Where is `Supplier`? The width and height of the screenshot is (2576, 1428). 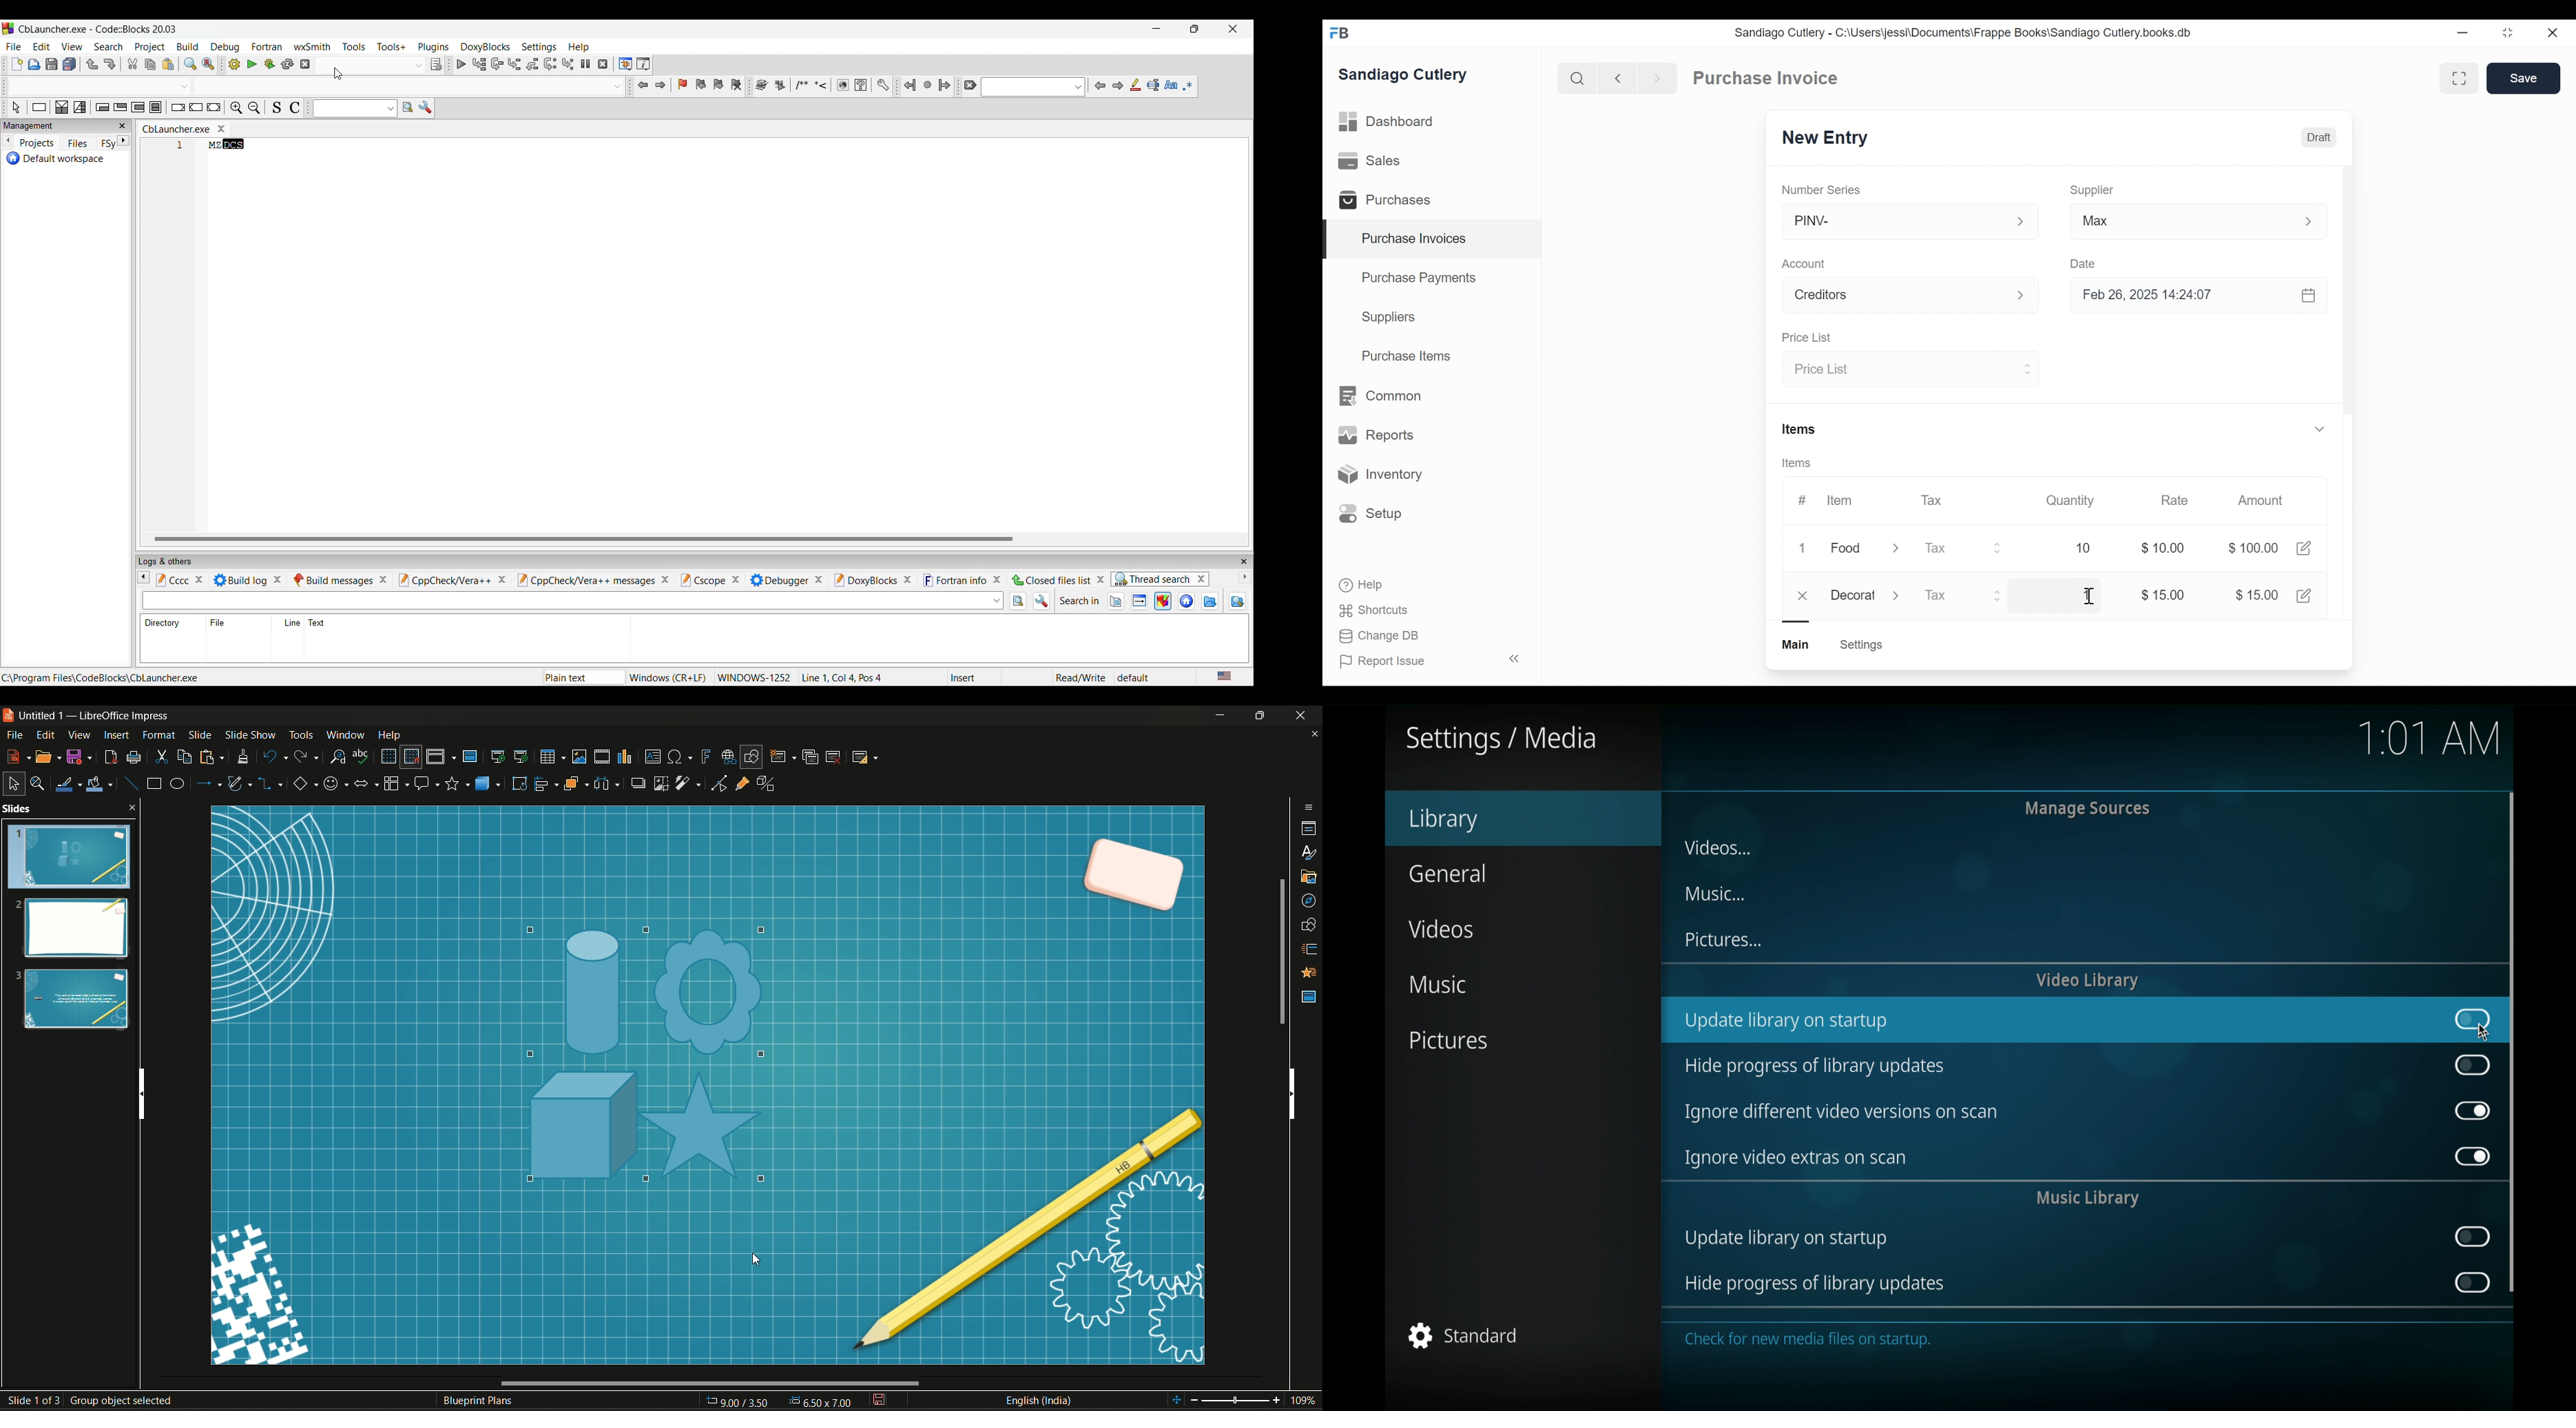
Supplier is located at coordinates (2092, 190).